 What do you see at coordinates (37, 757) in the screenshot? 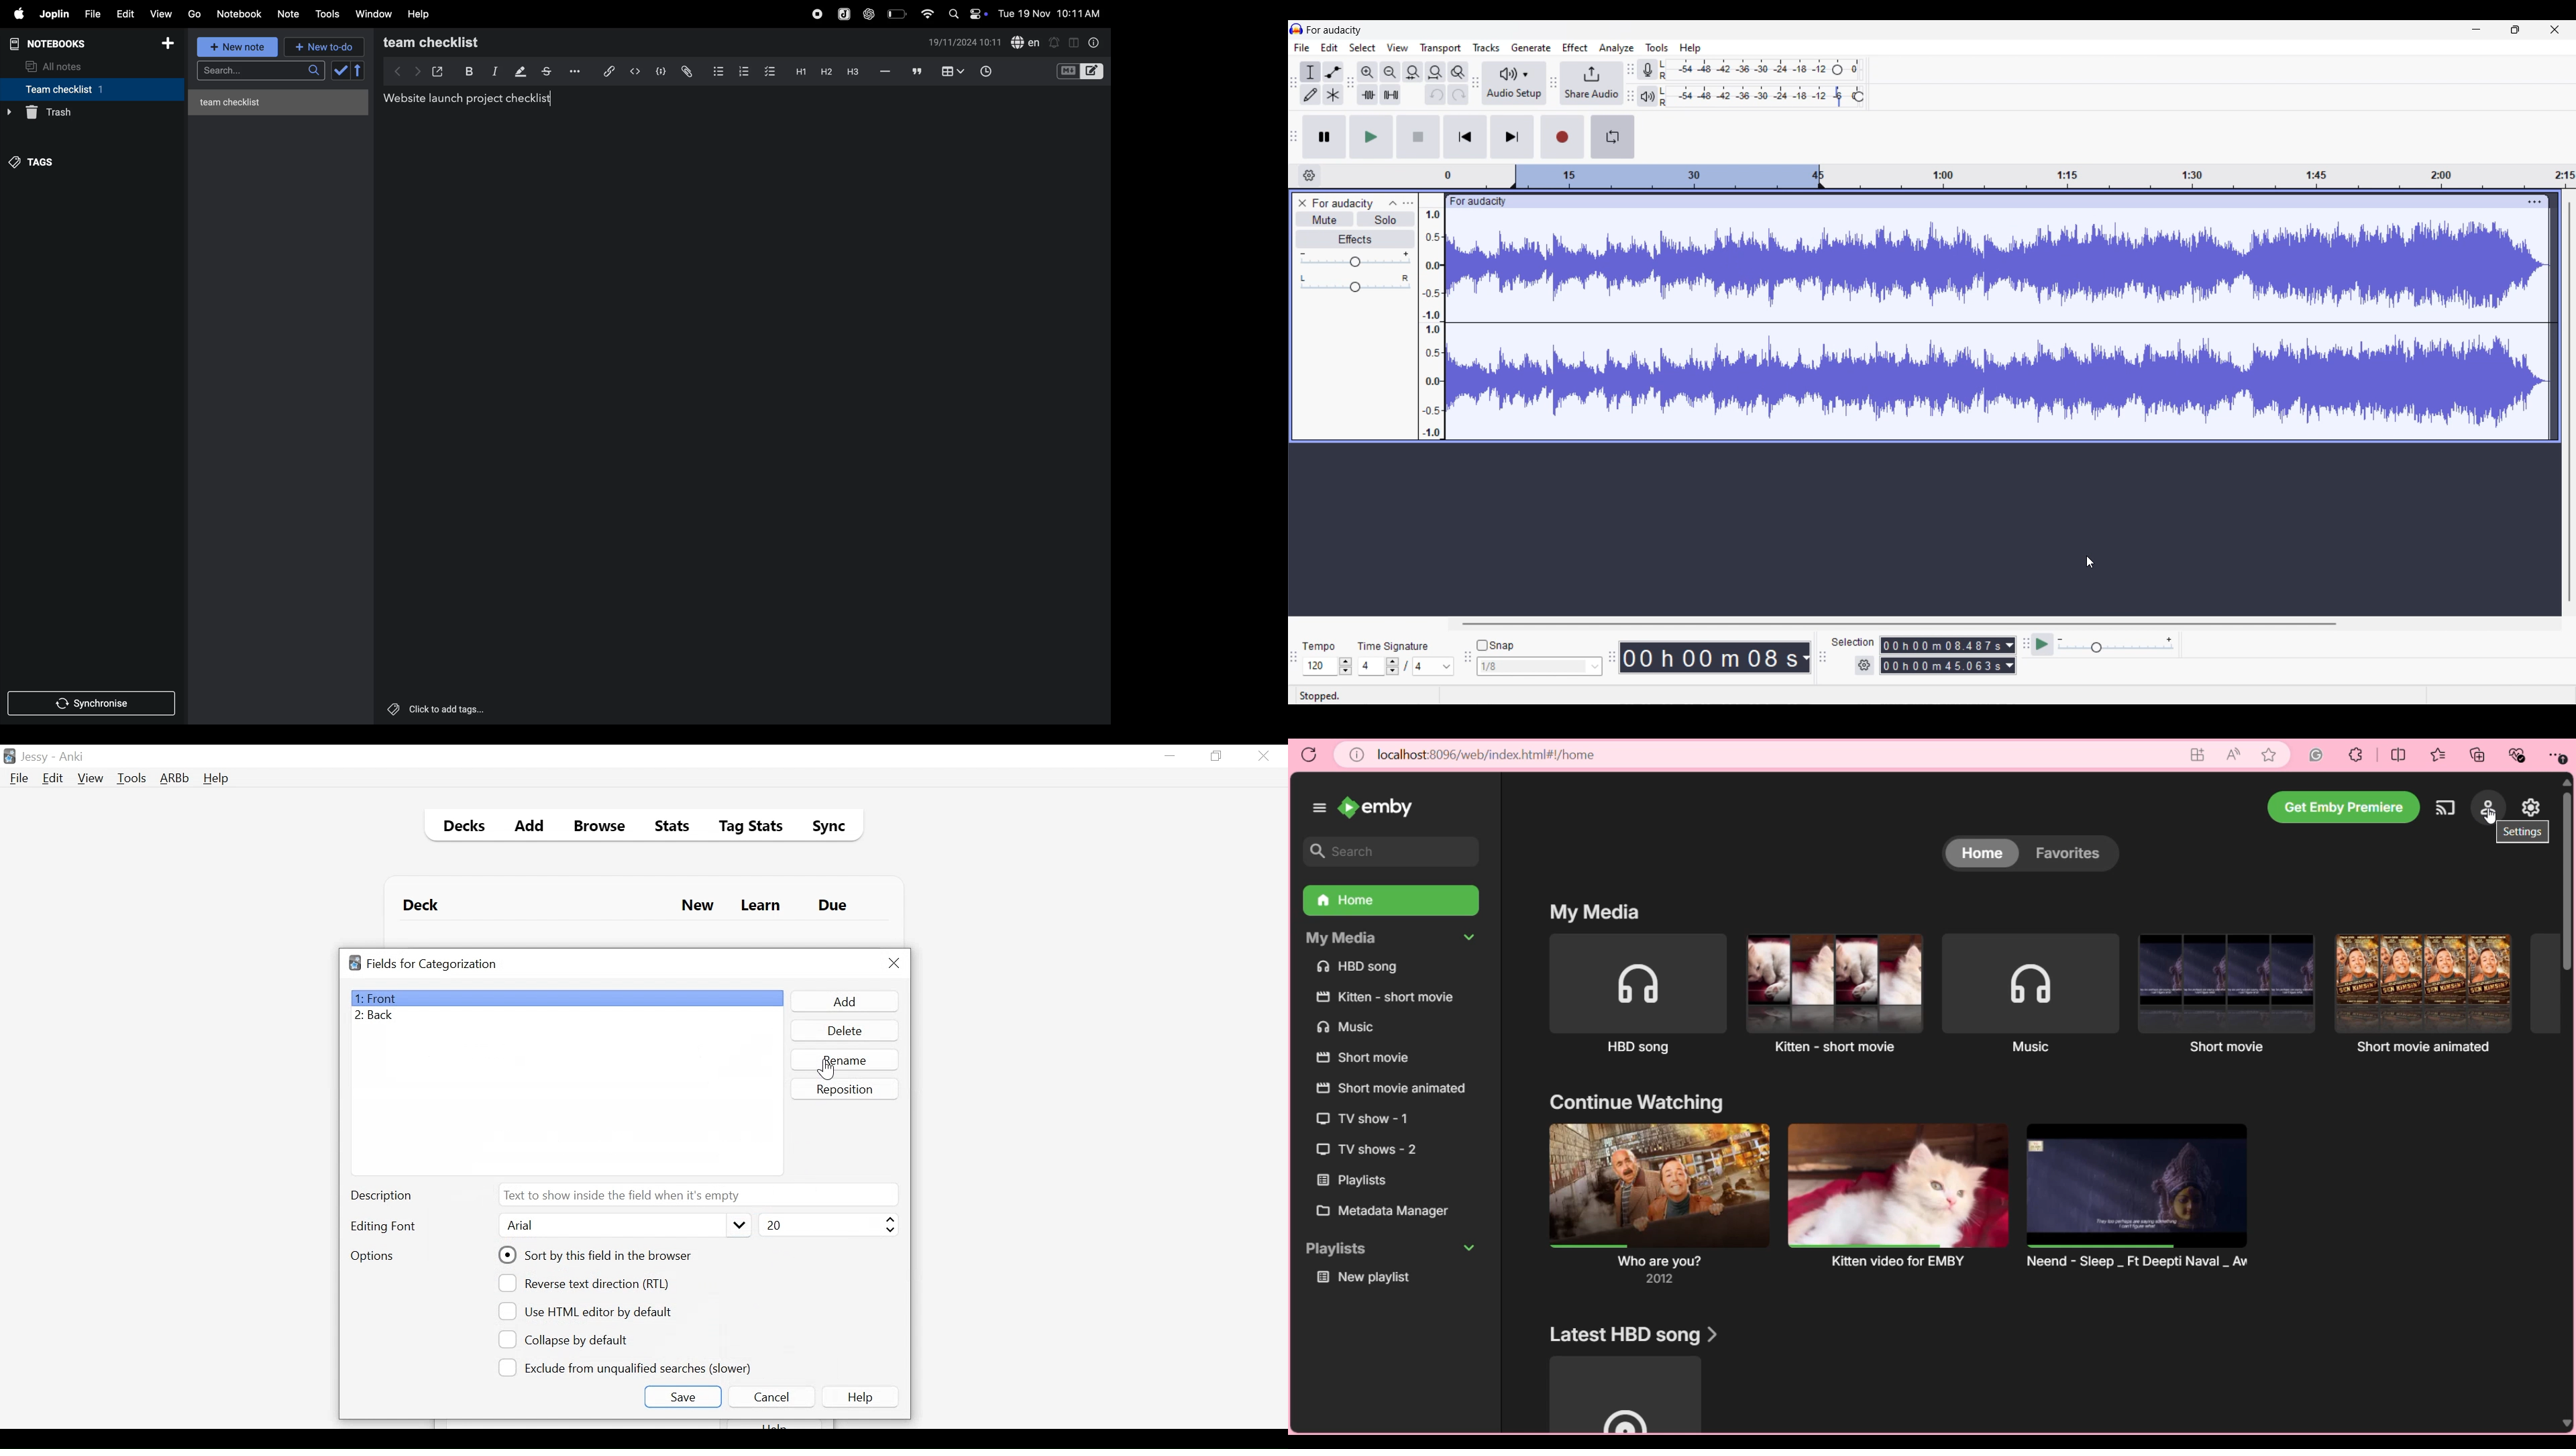
I see `User Nmae` at bounding box center [37, 757].